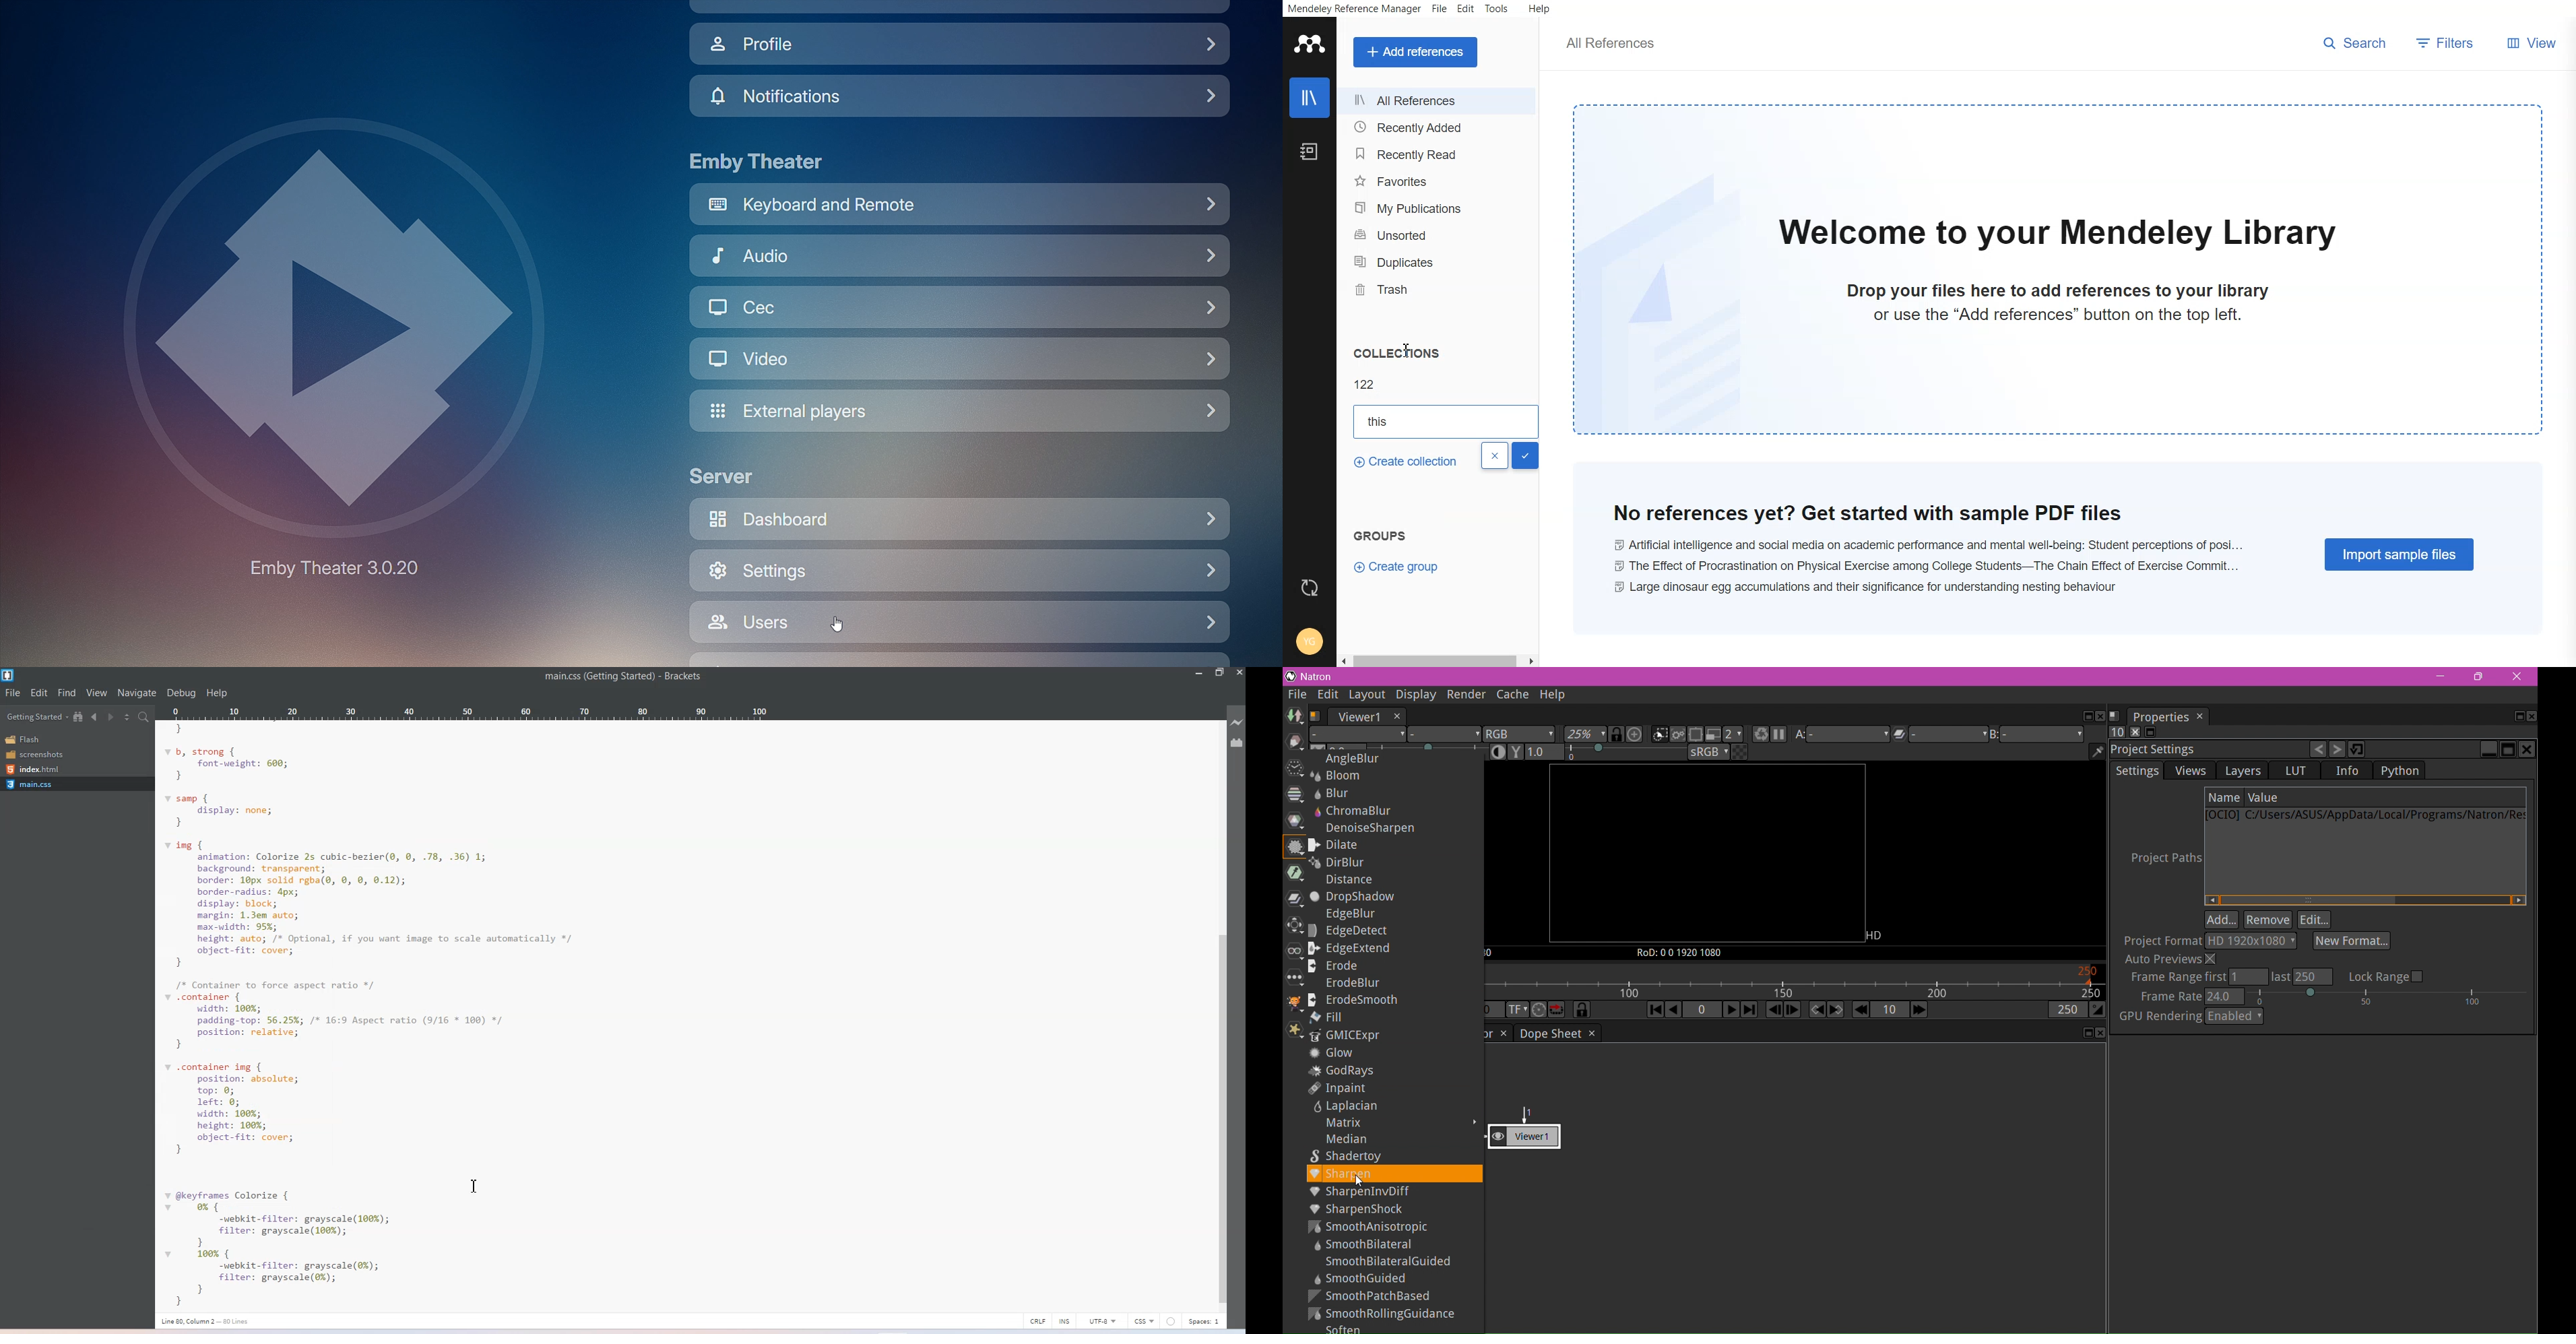  I want to click on large dinosaur egg accumulations and their significance for understanding nestling behaviour, so click(1874, 585).